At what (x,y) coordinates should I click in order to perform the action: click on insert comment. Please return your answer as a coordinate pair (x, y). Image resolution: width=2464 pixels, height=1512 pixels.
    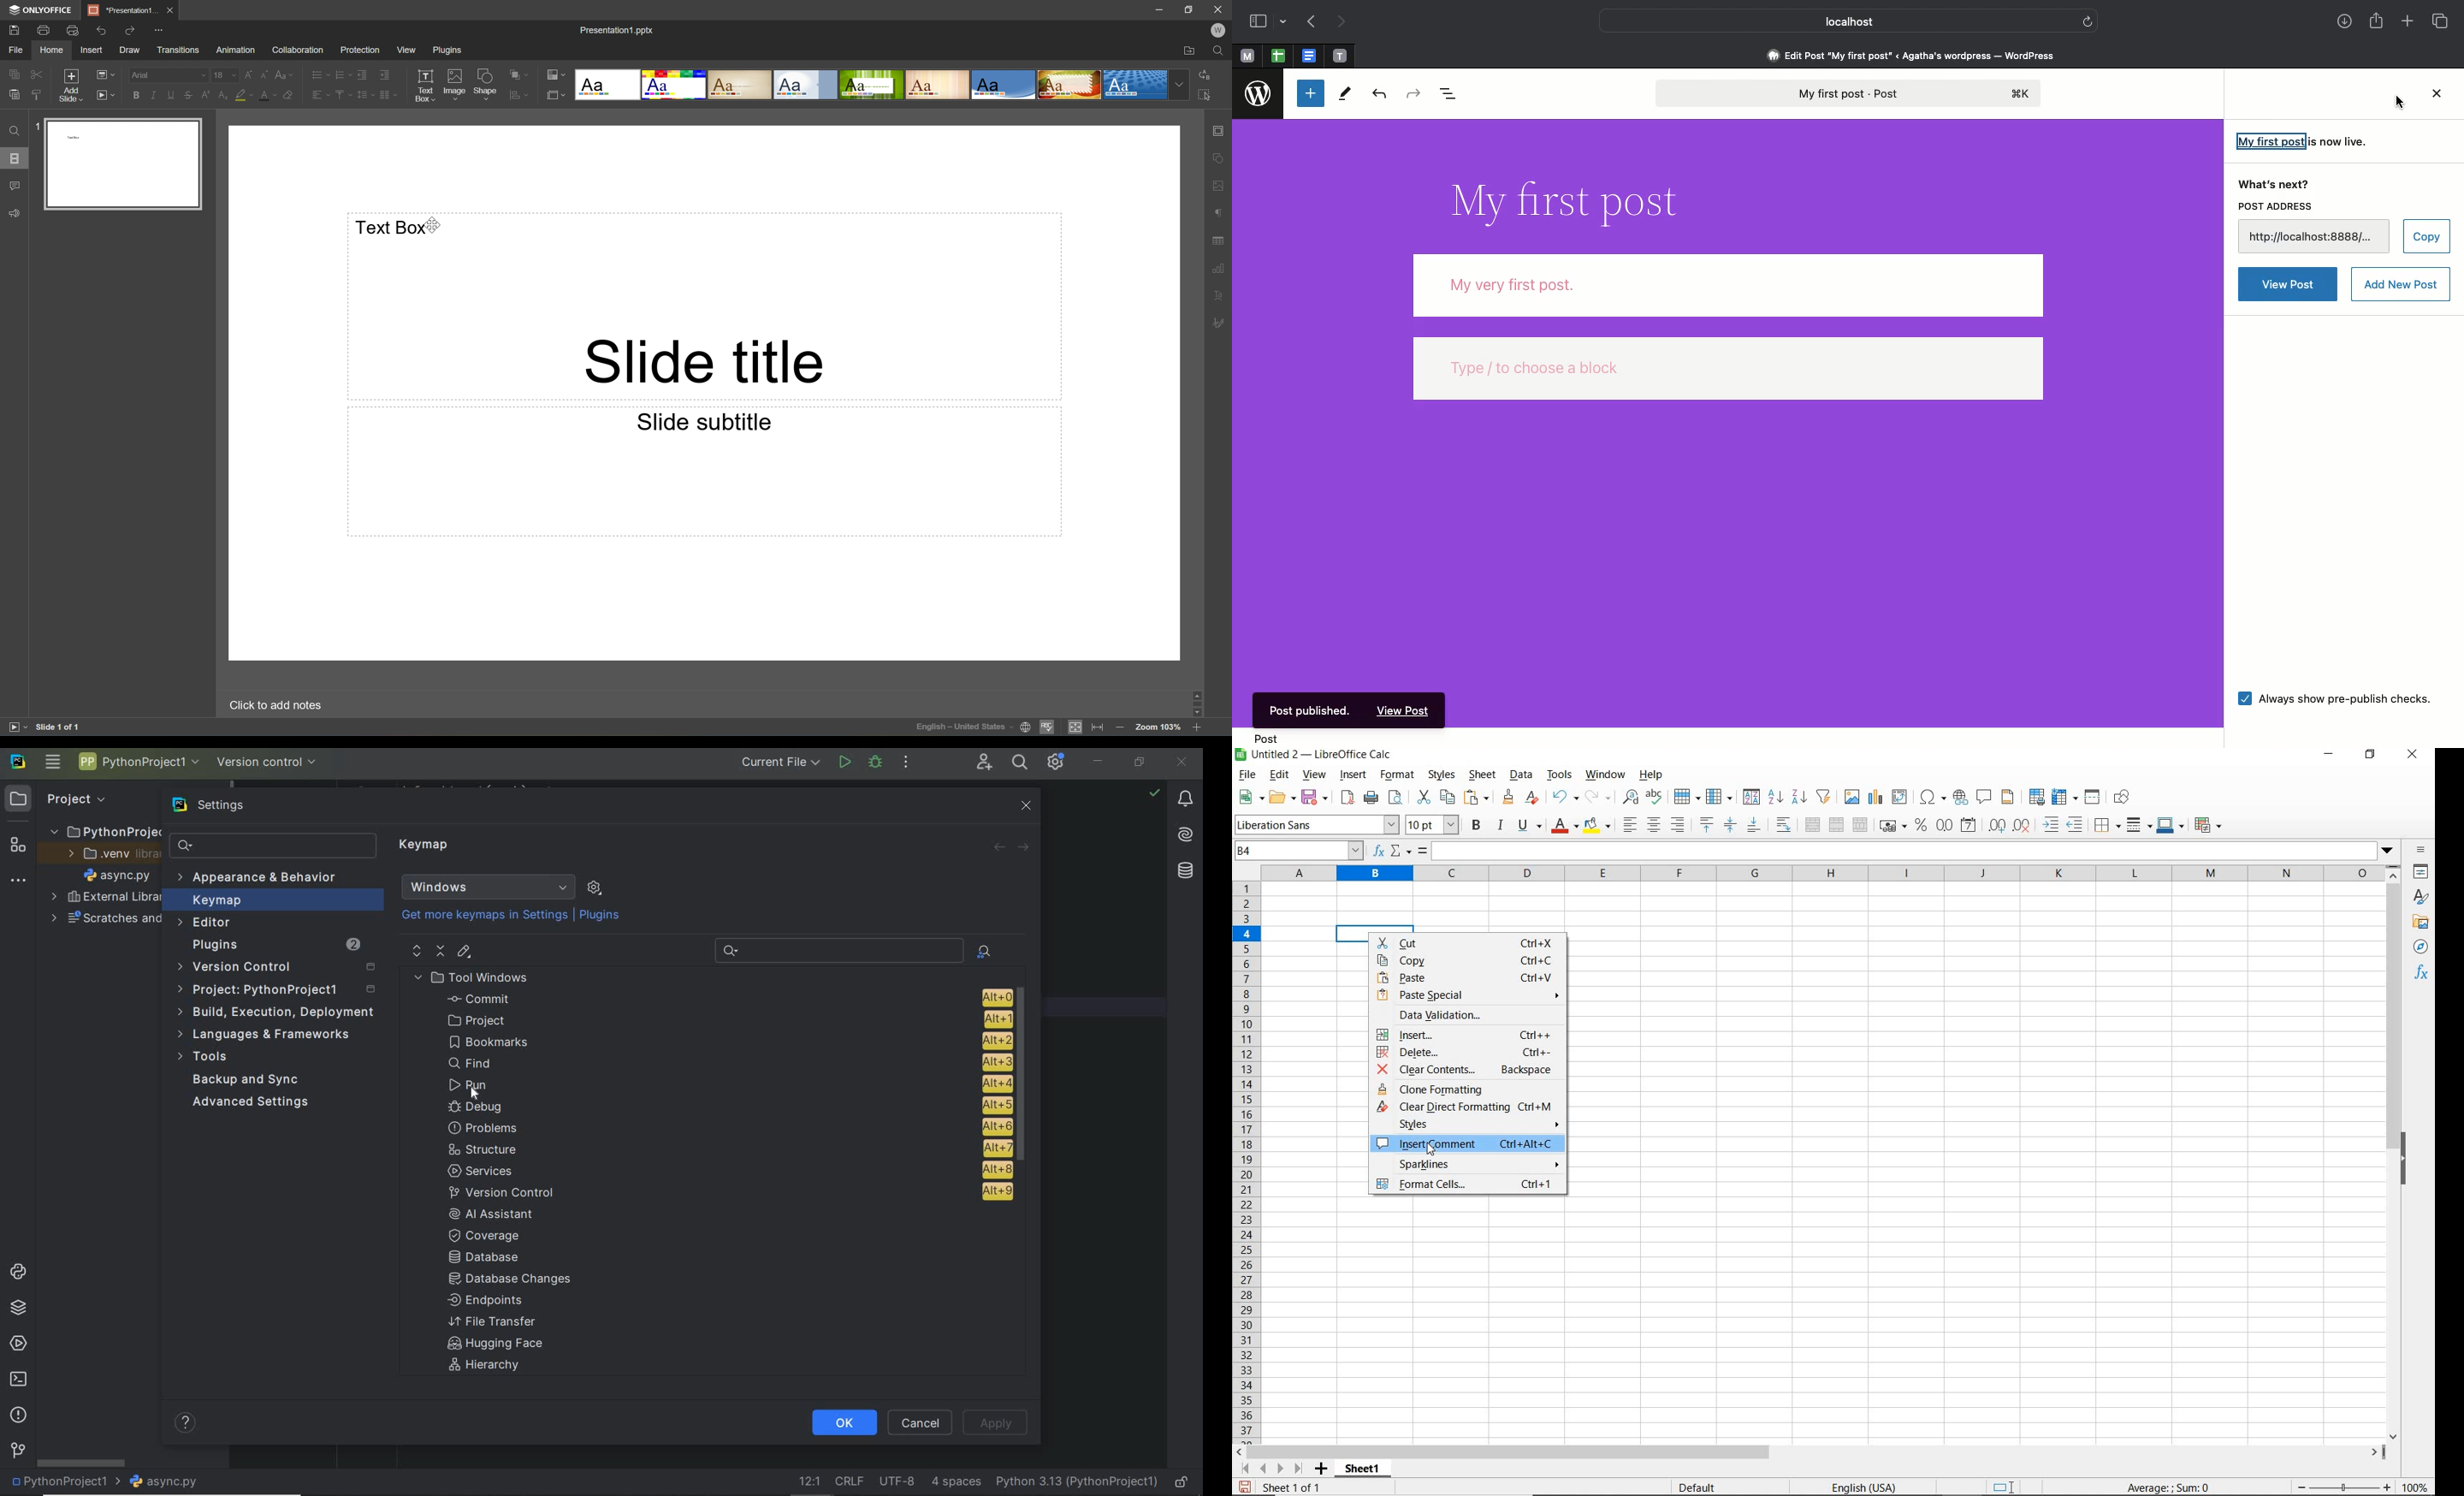
    Looking at the image, I should click on (1985, 797).